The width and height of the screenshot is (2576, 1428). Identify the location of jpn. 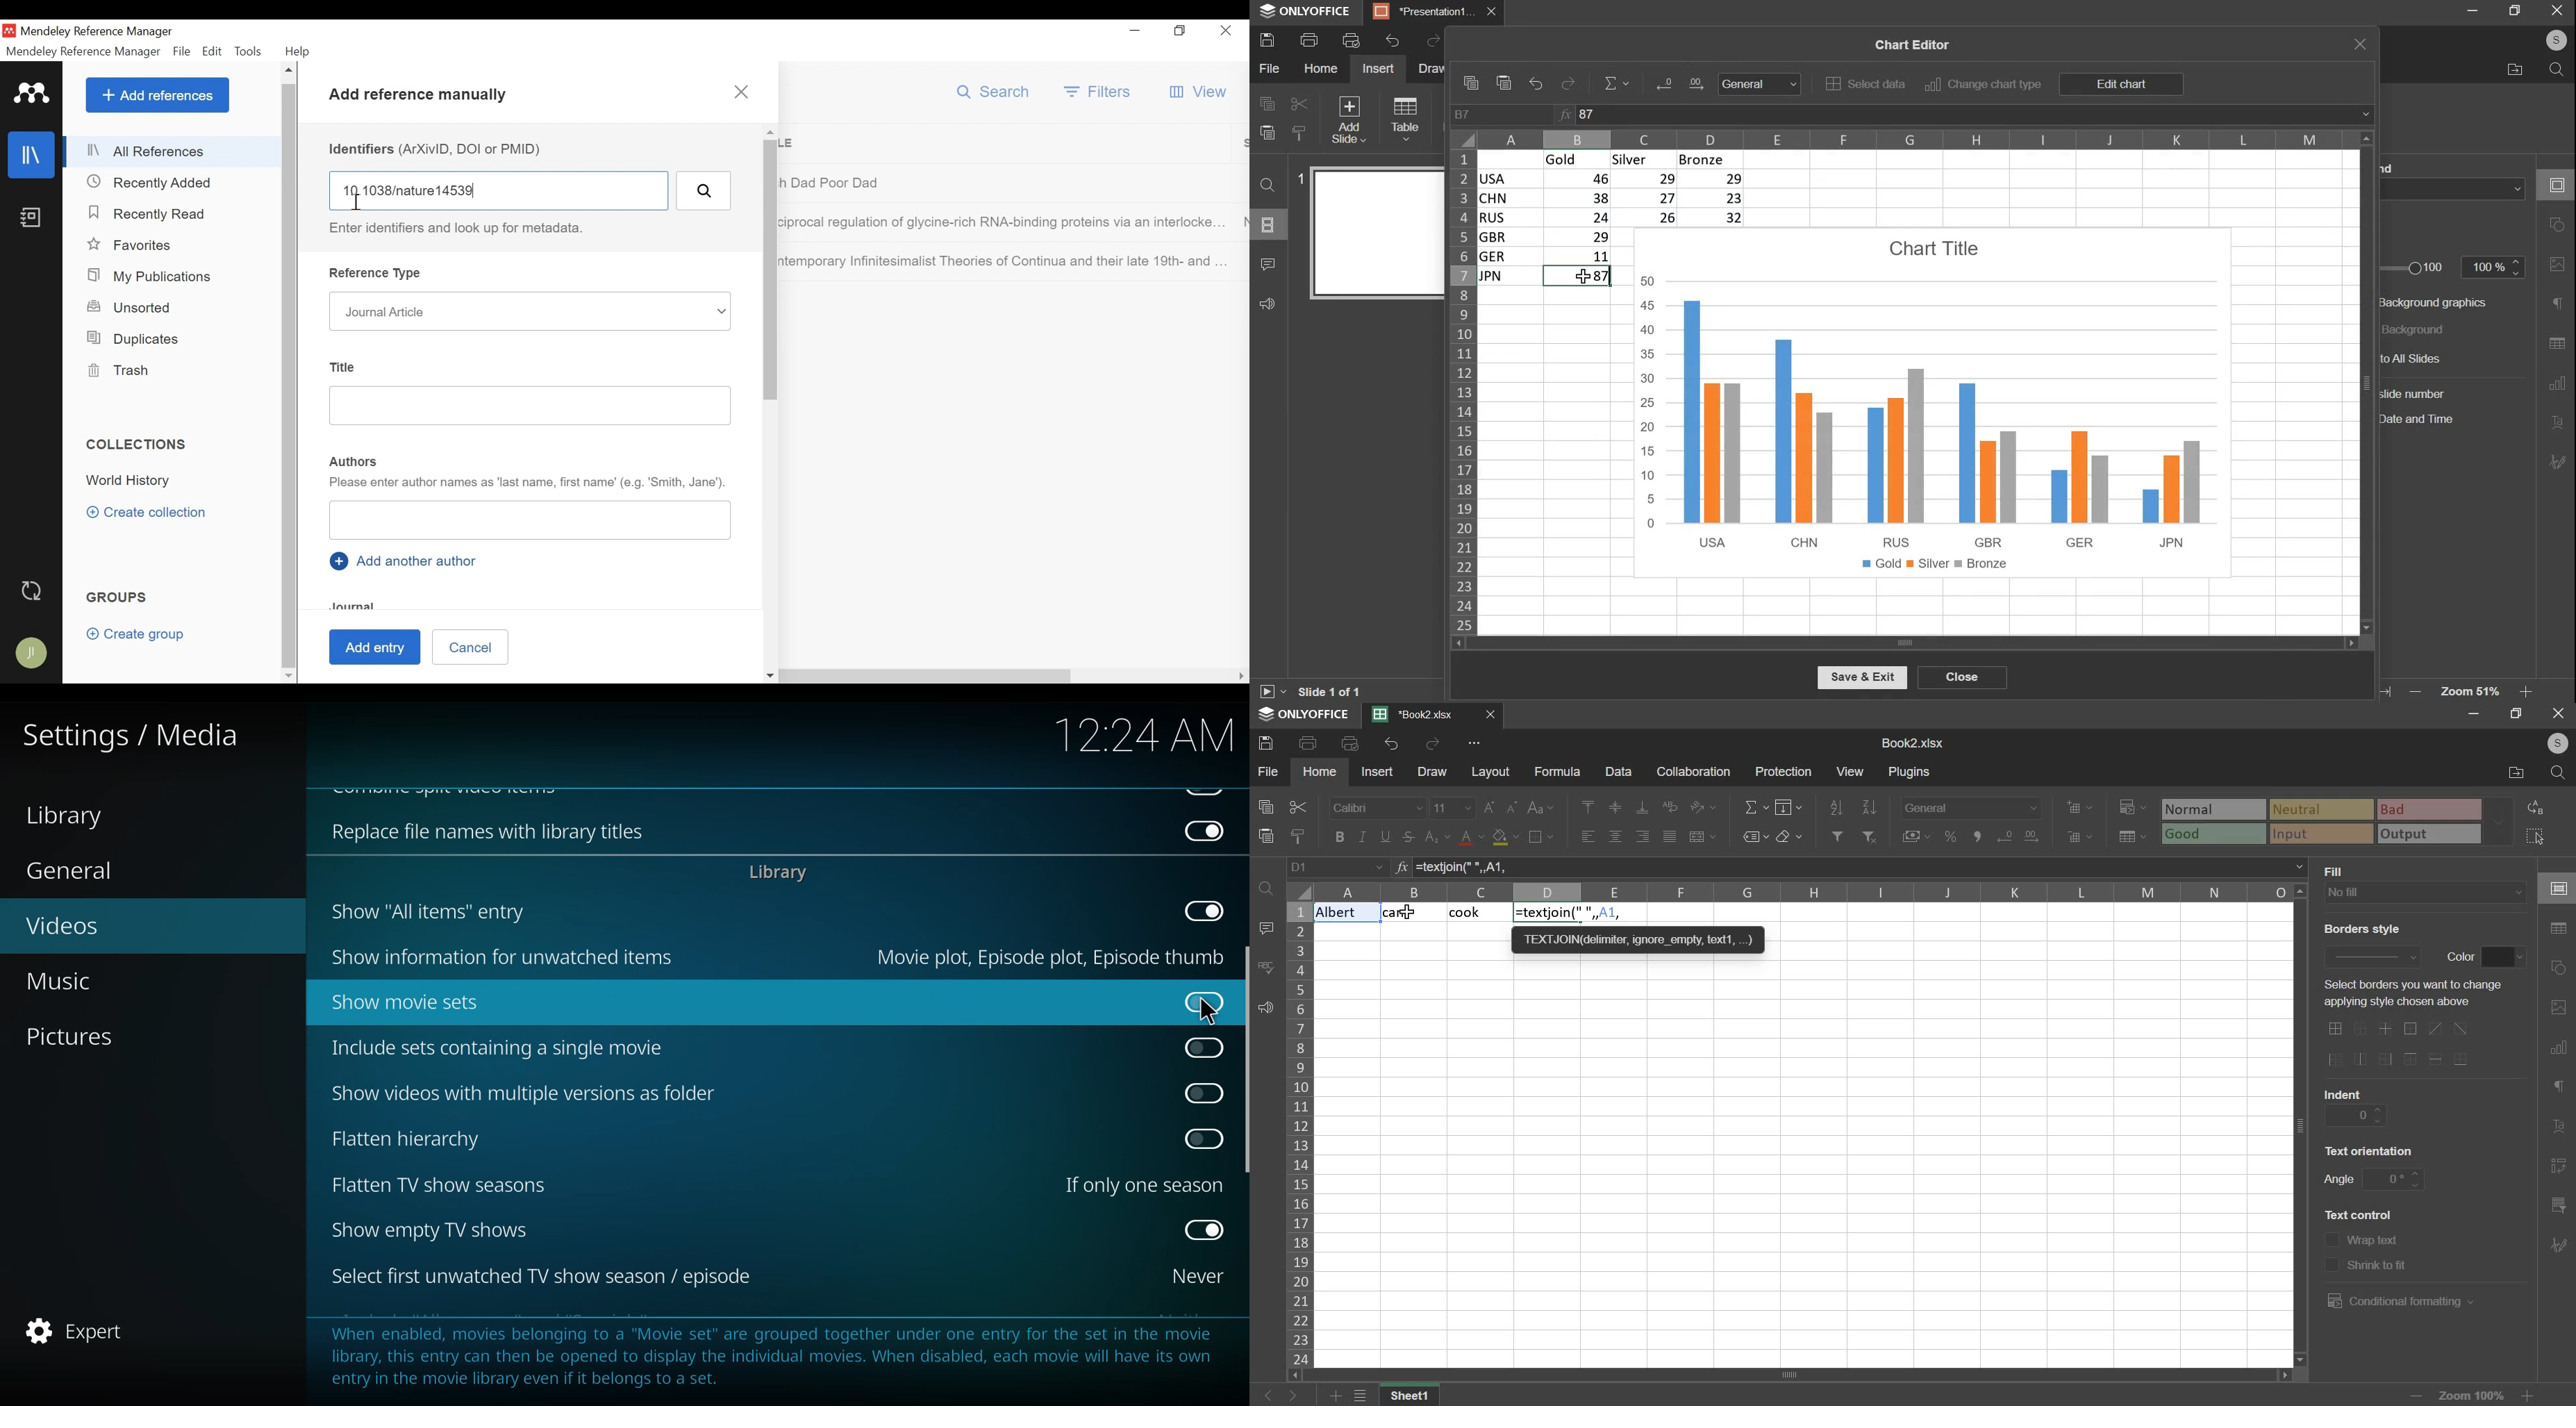
(1509, 280).